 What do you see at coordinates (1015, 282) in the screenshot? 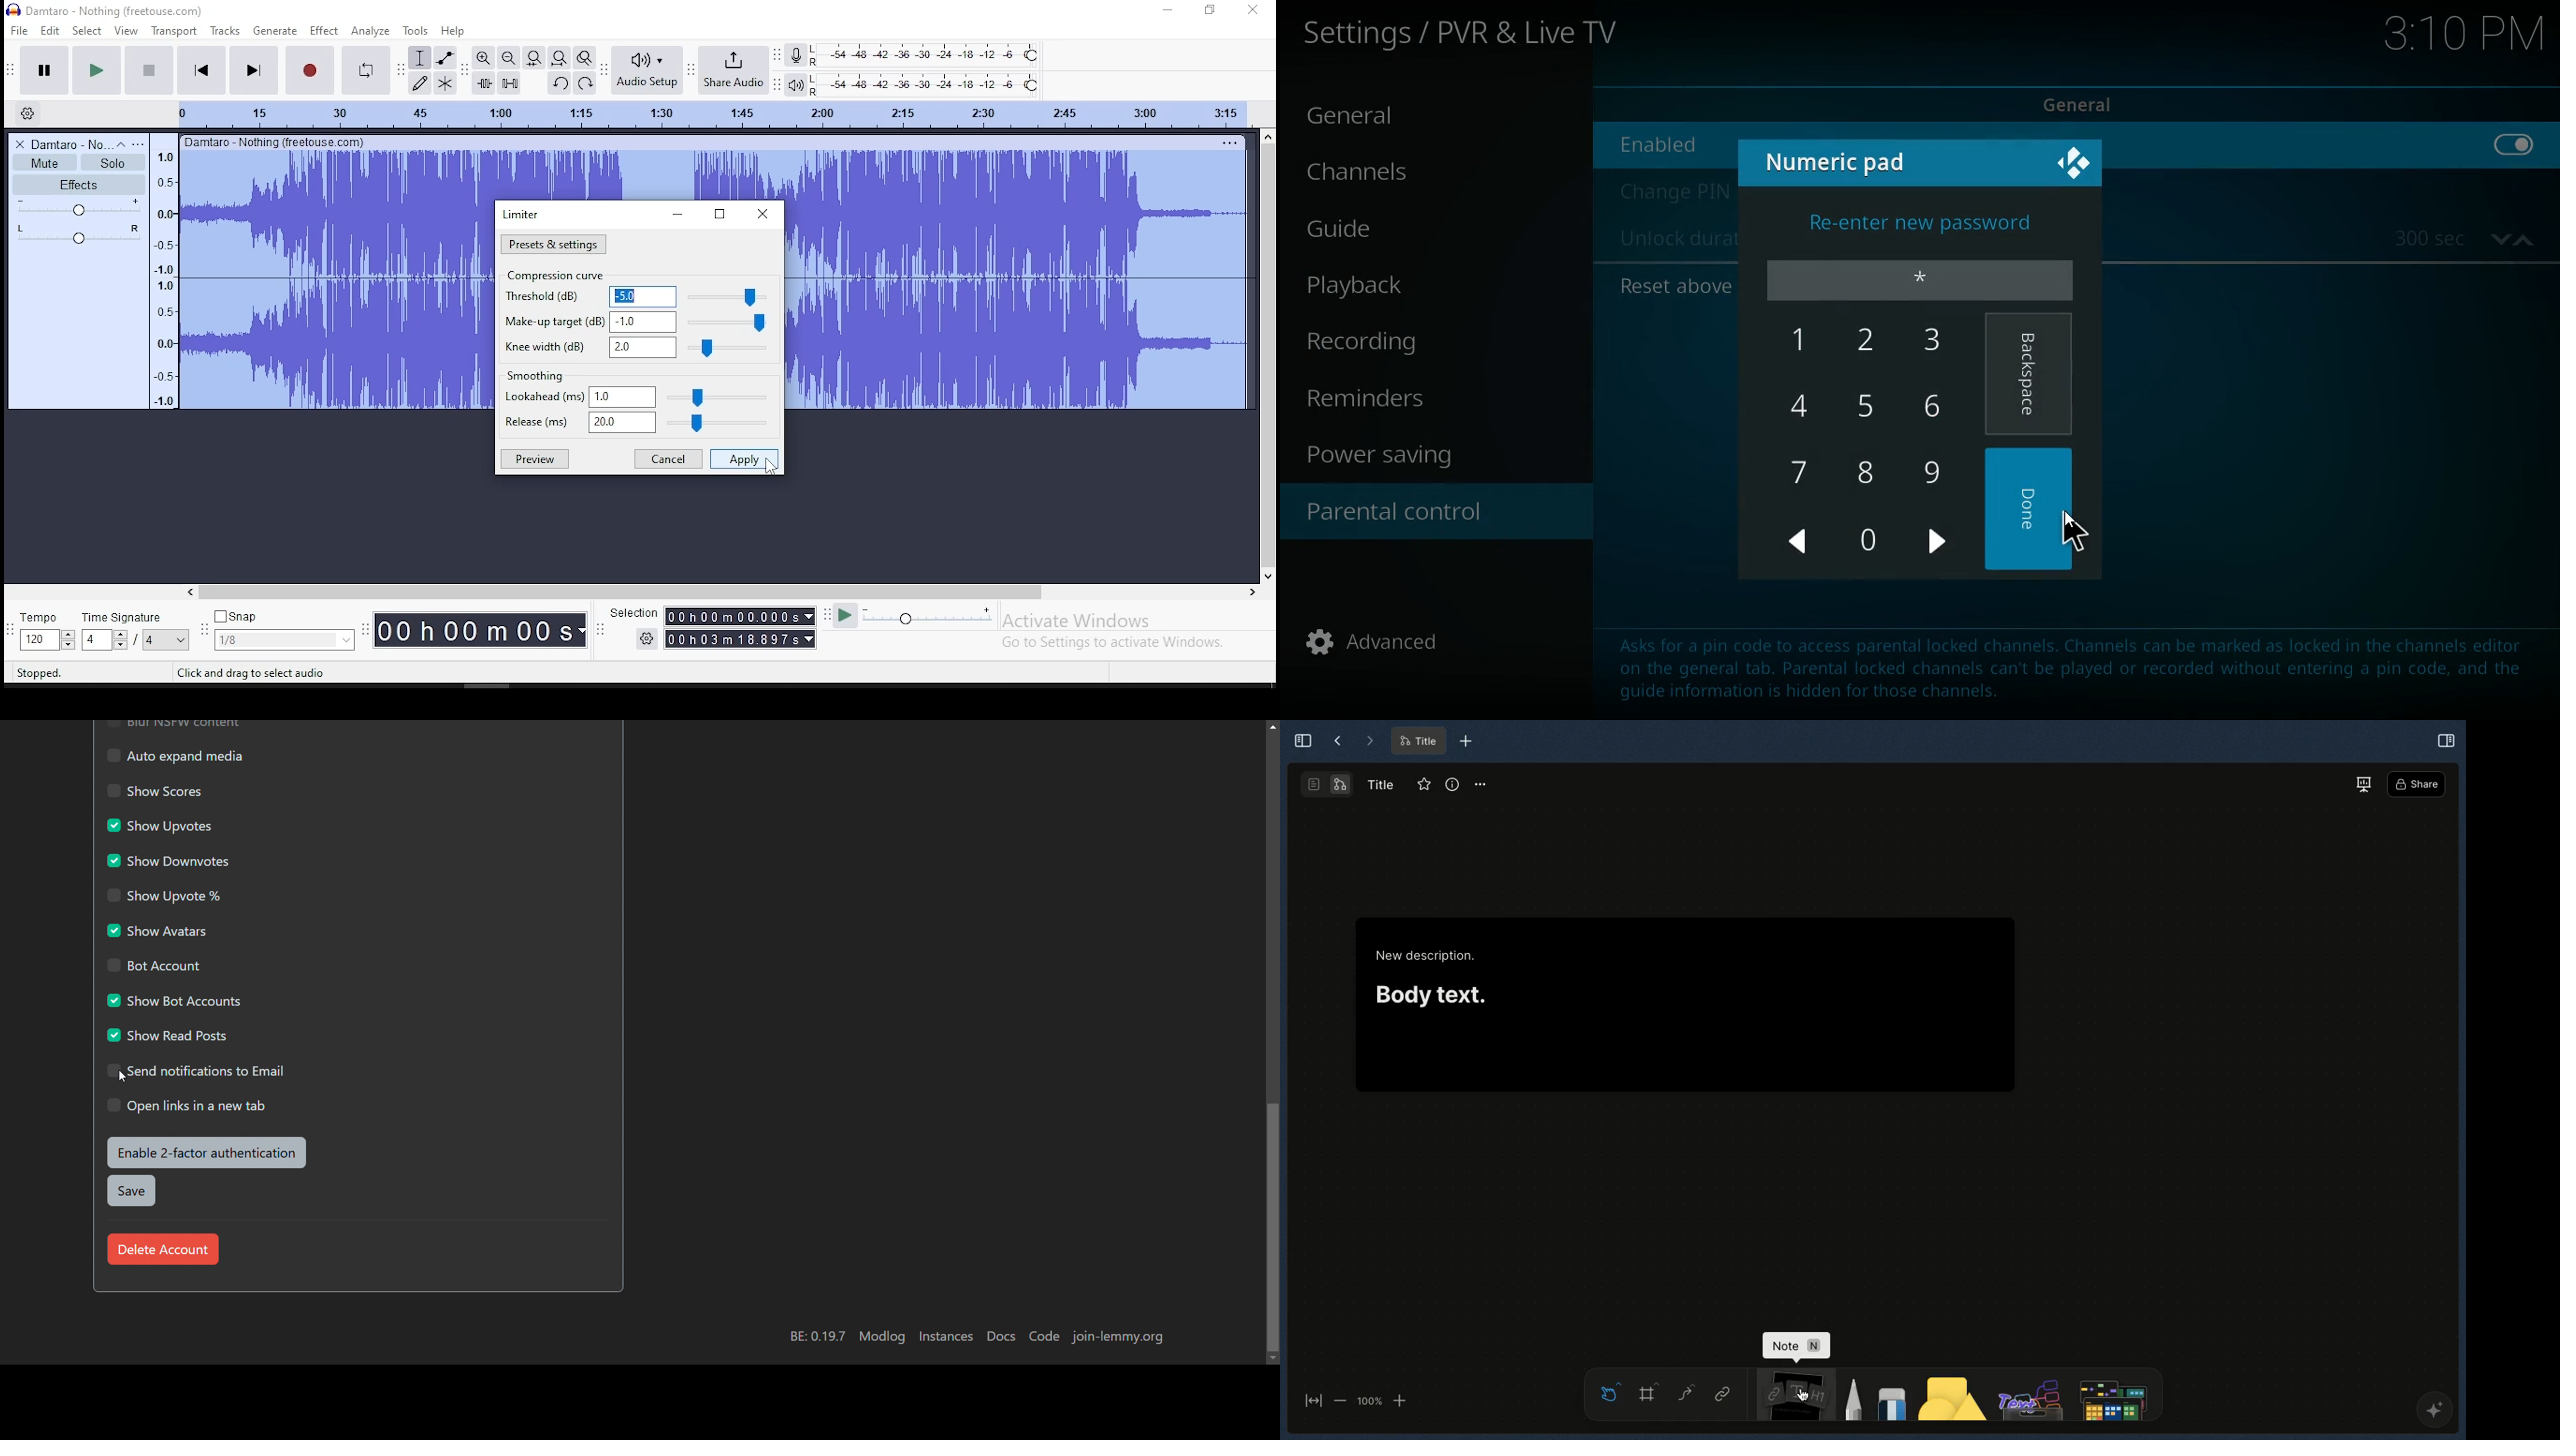
I see `sound track` at bounding box center [1015, 282].